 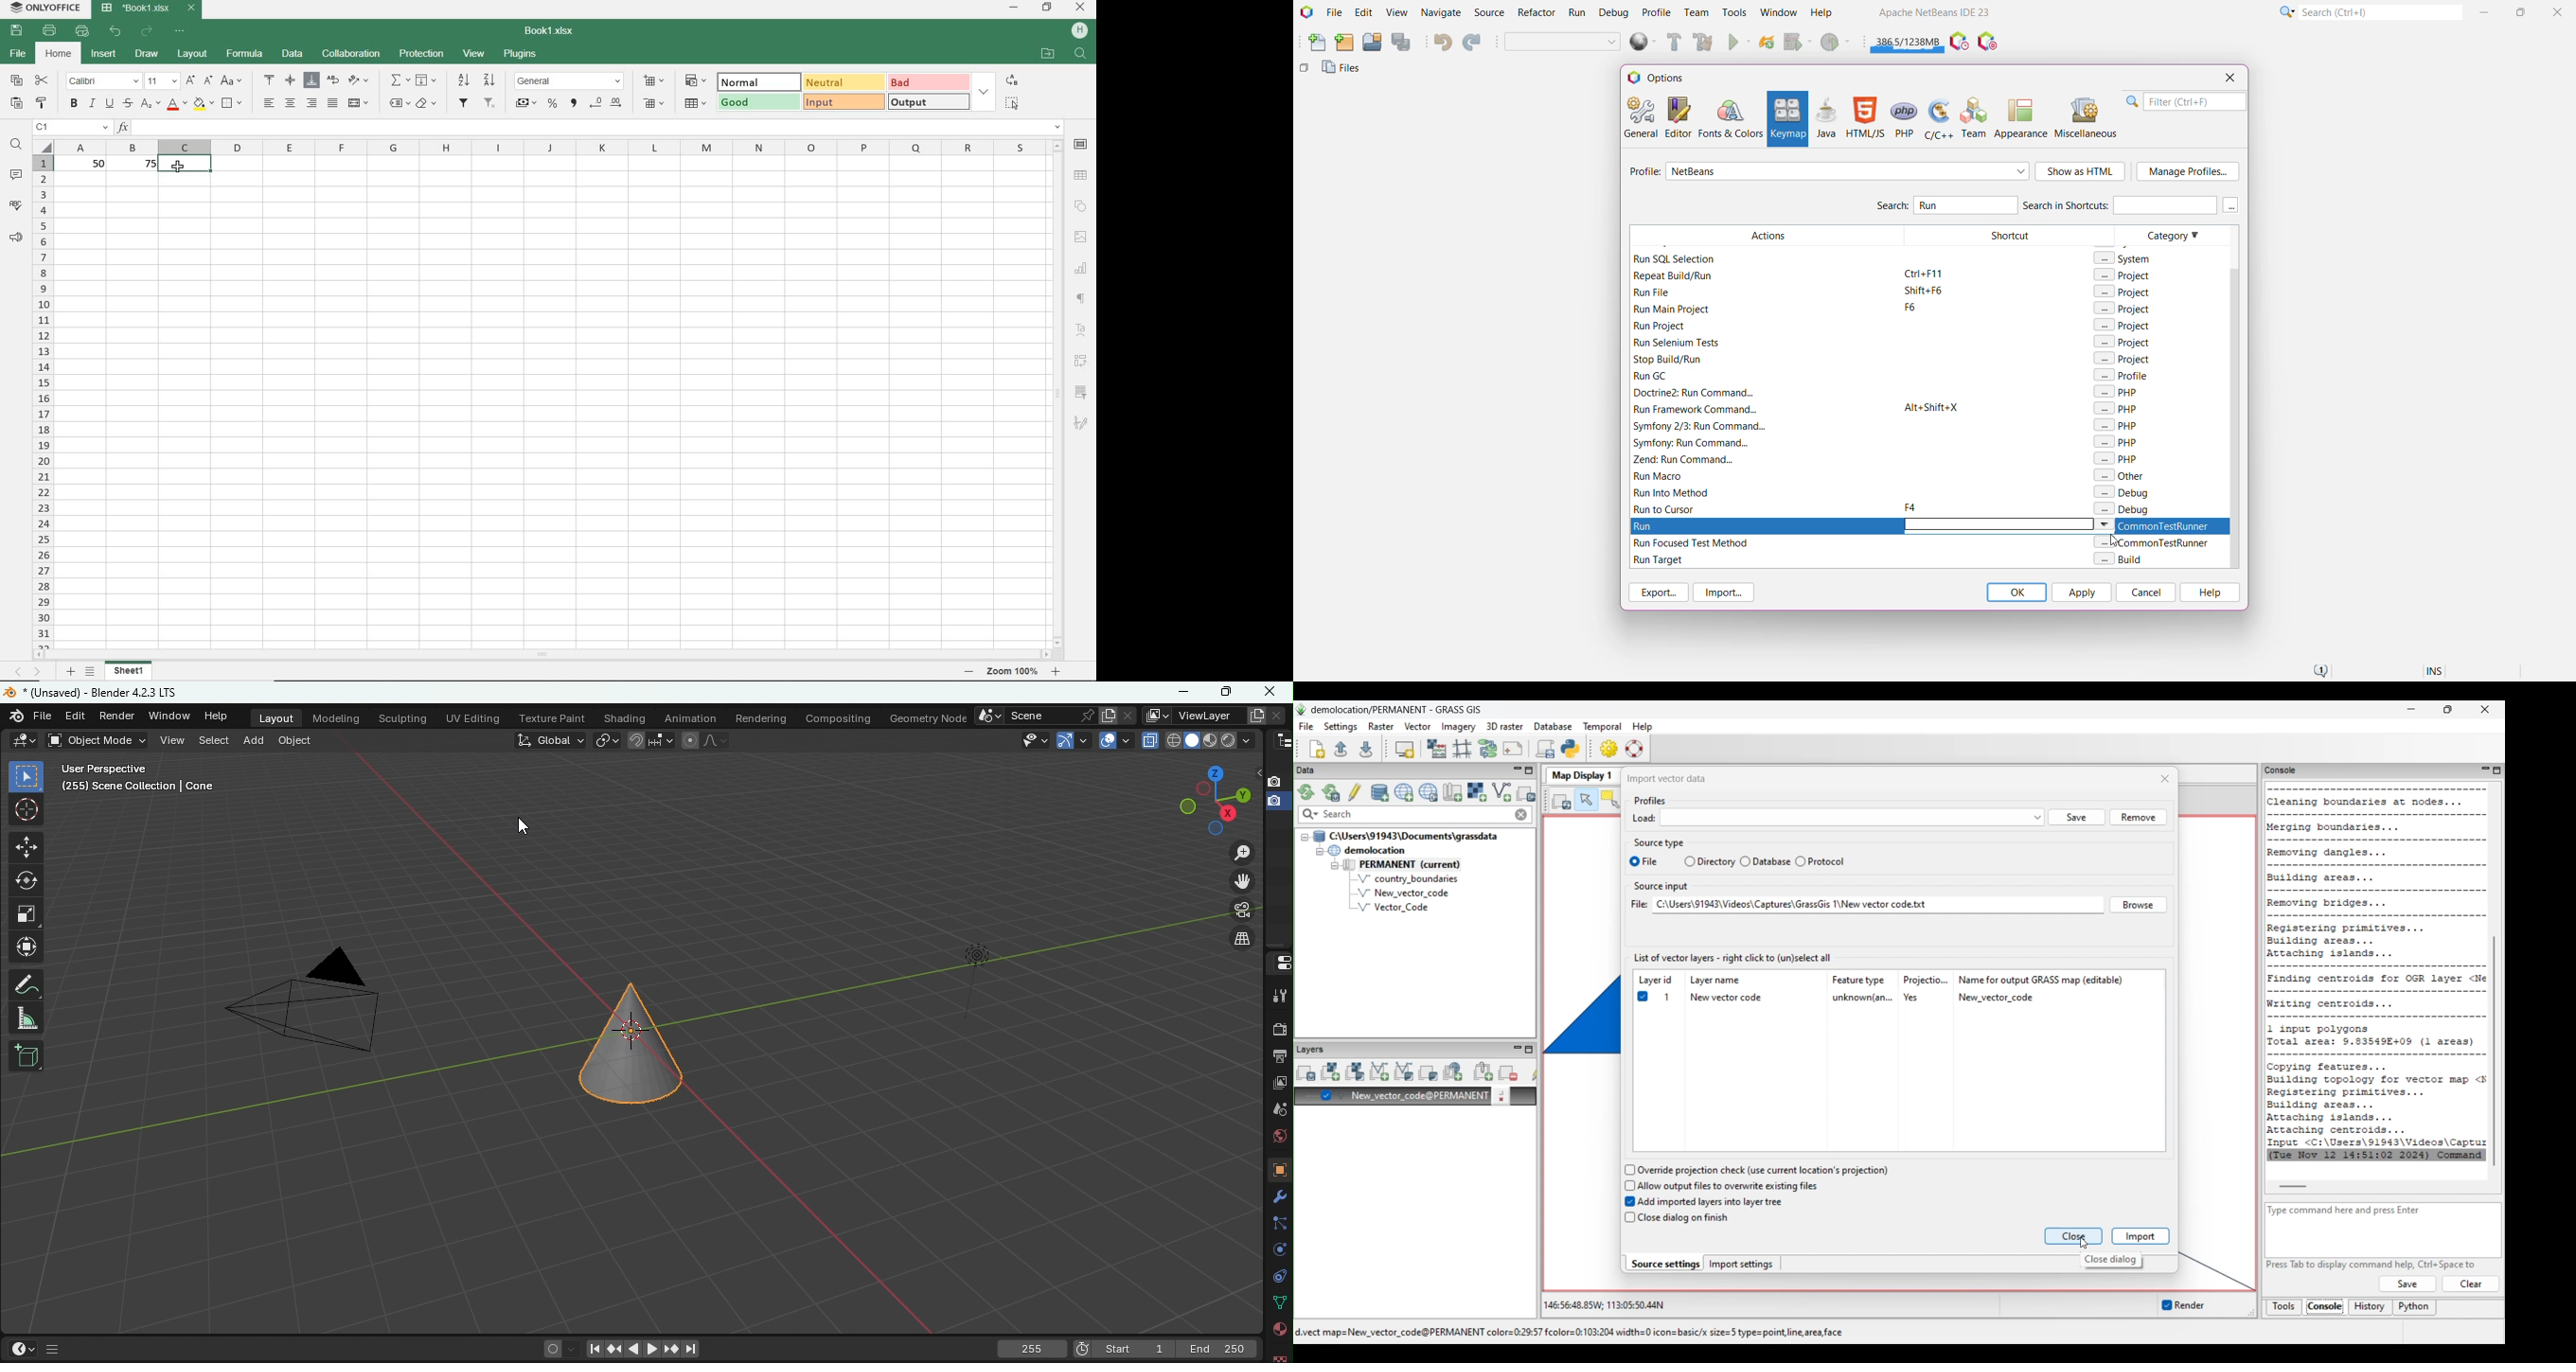 I want to click on bold, so click(x=73, y=104).